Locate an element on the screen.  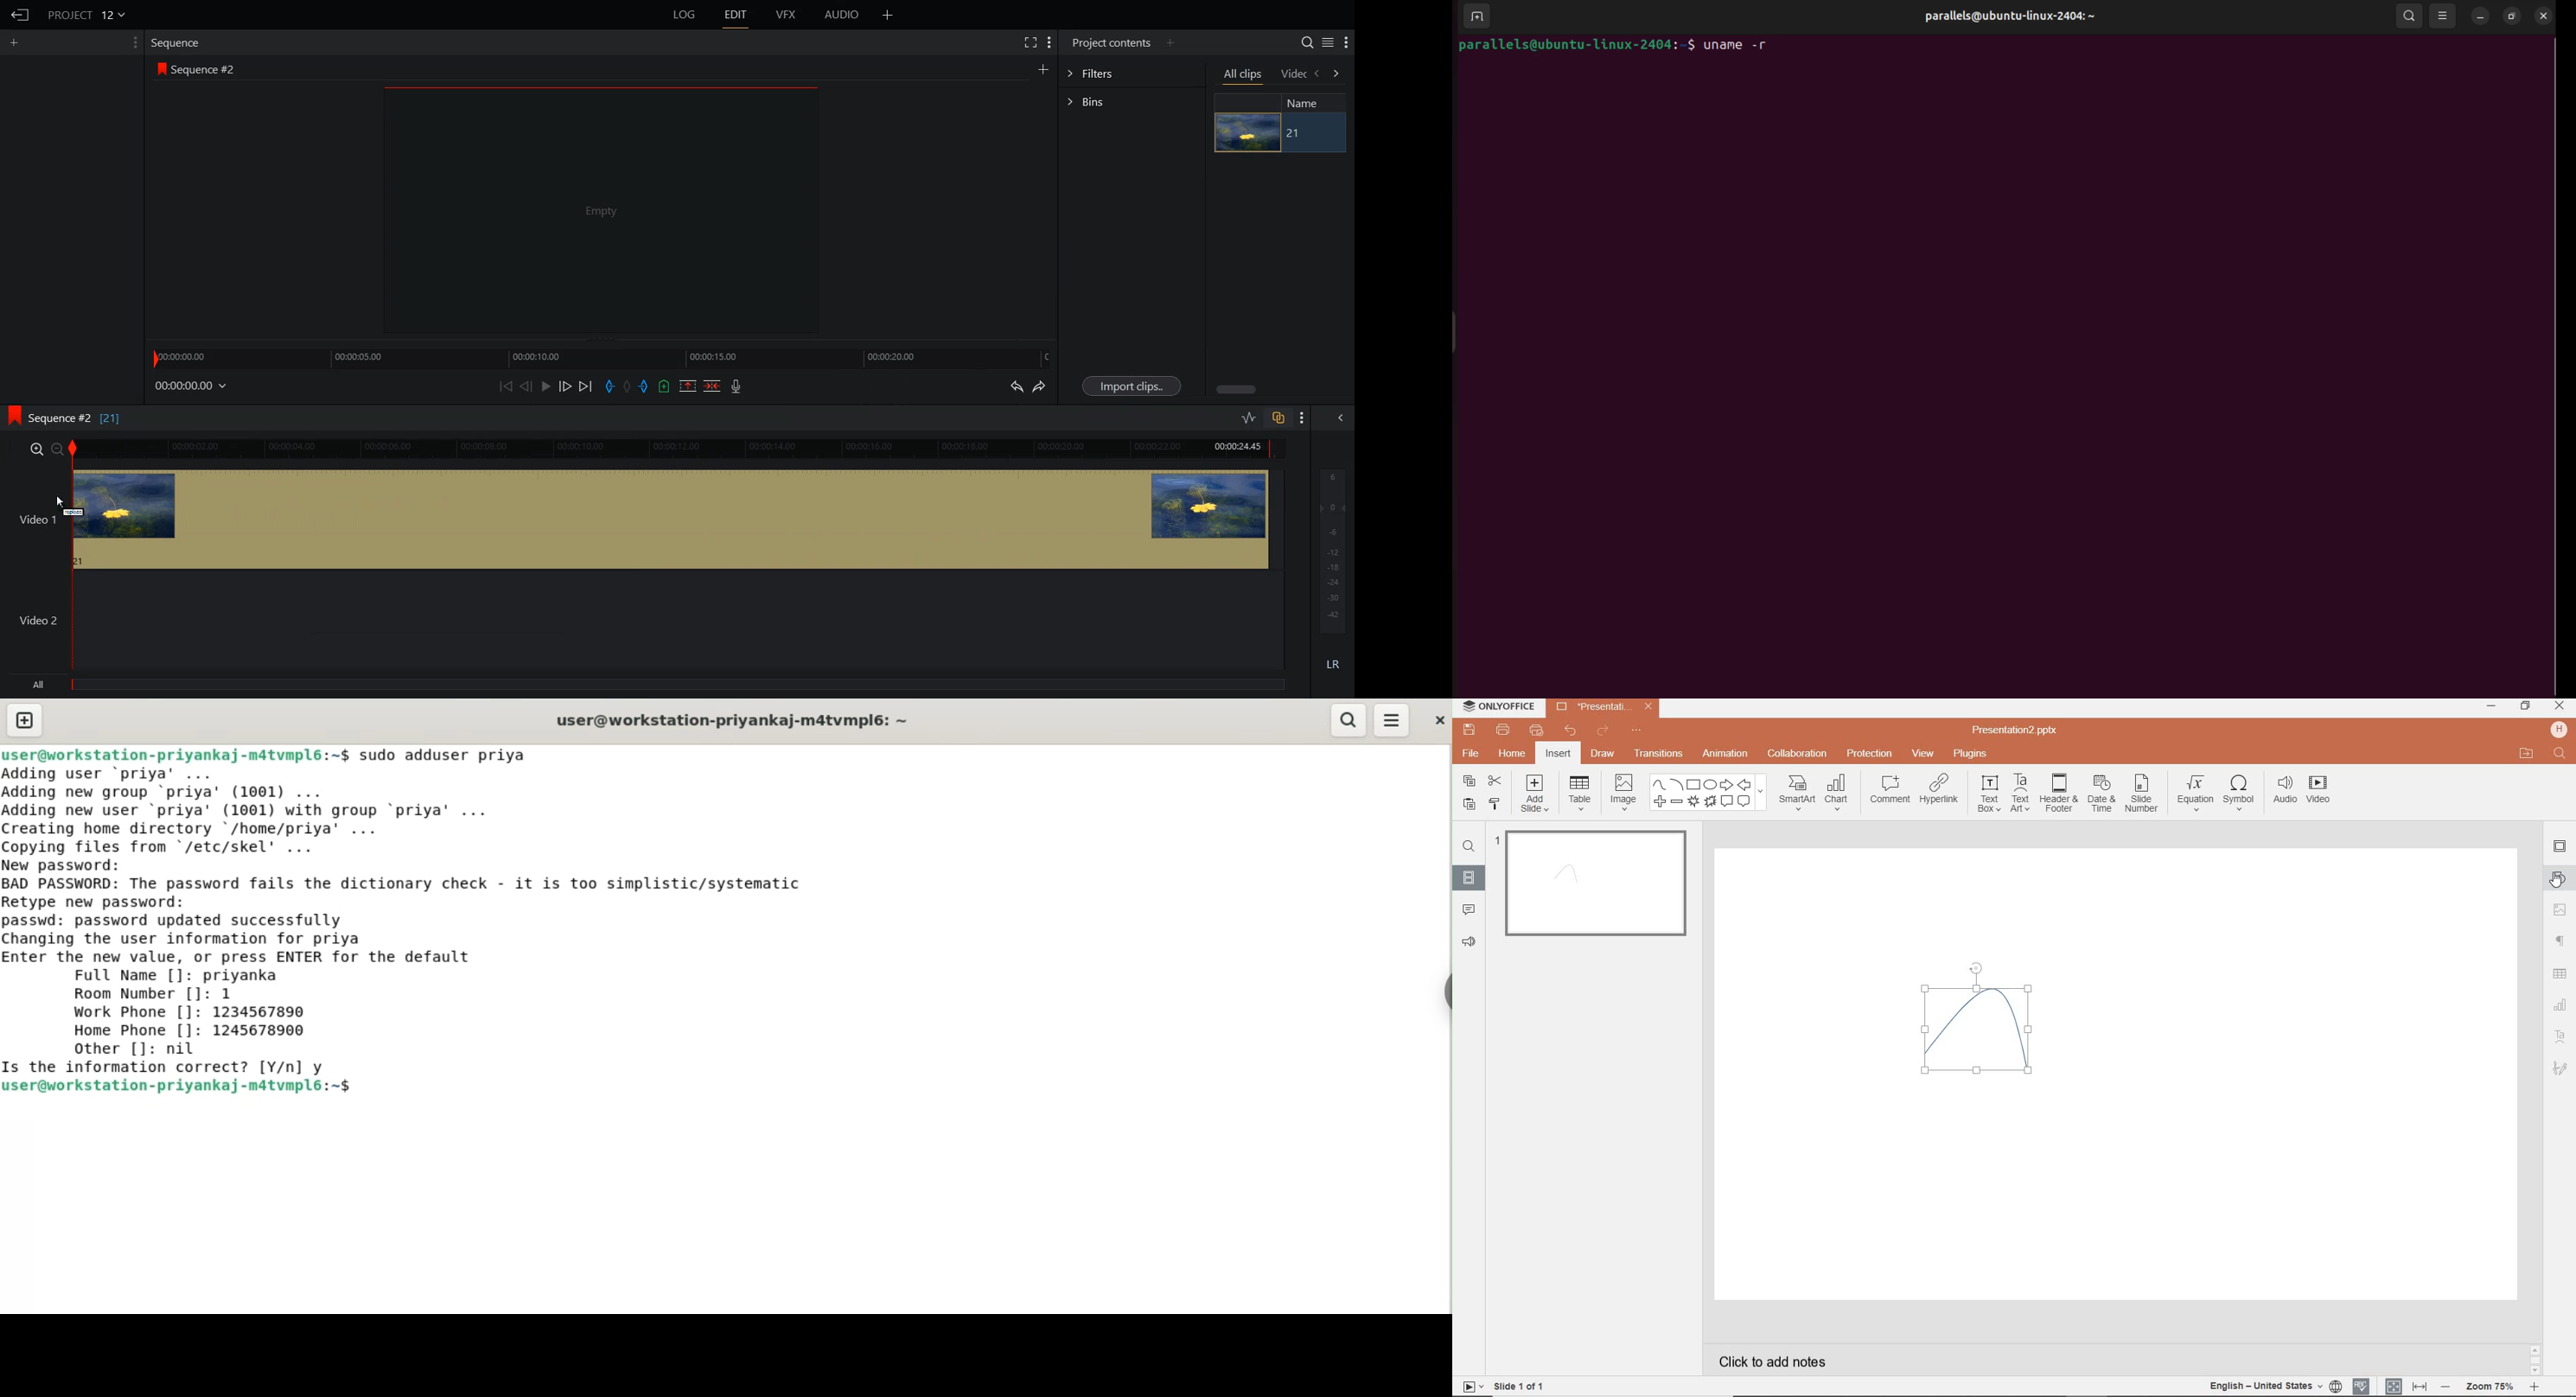
HEADER & FOOTER is located at coordinates (2058, 794).